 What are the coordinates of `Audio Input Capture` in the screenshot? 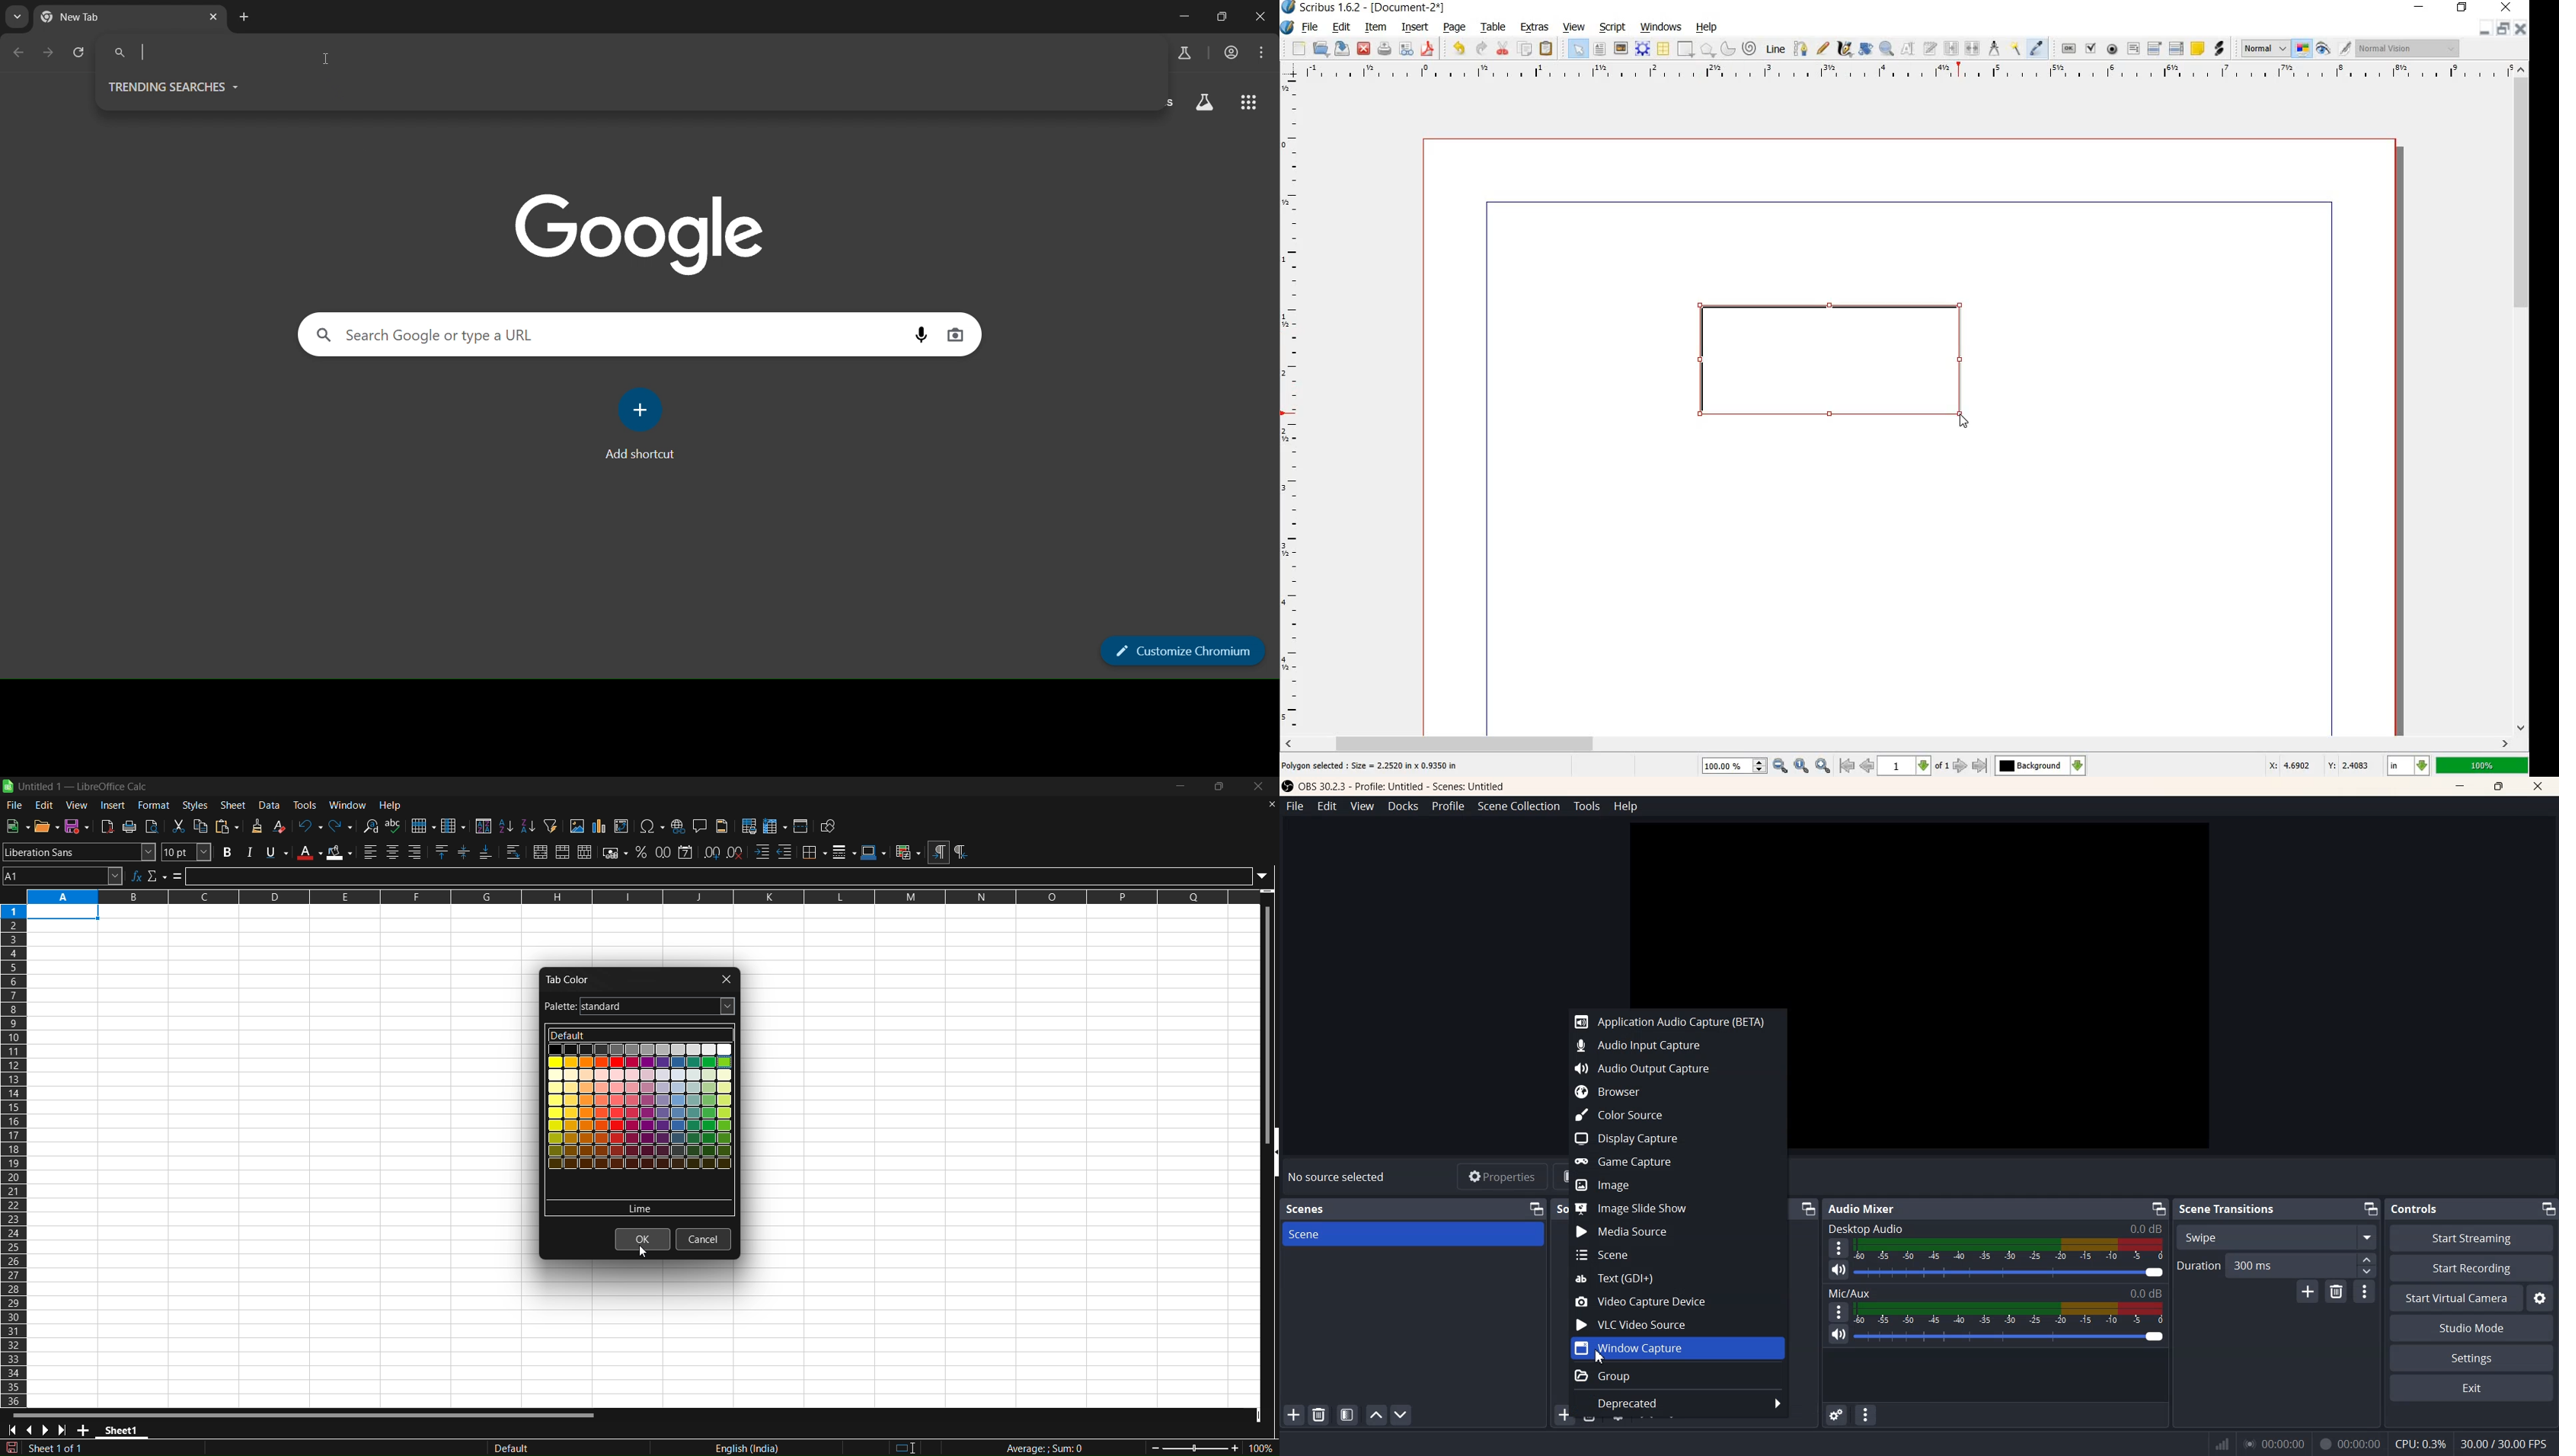 It's located at (1675, 1045).